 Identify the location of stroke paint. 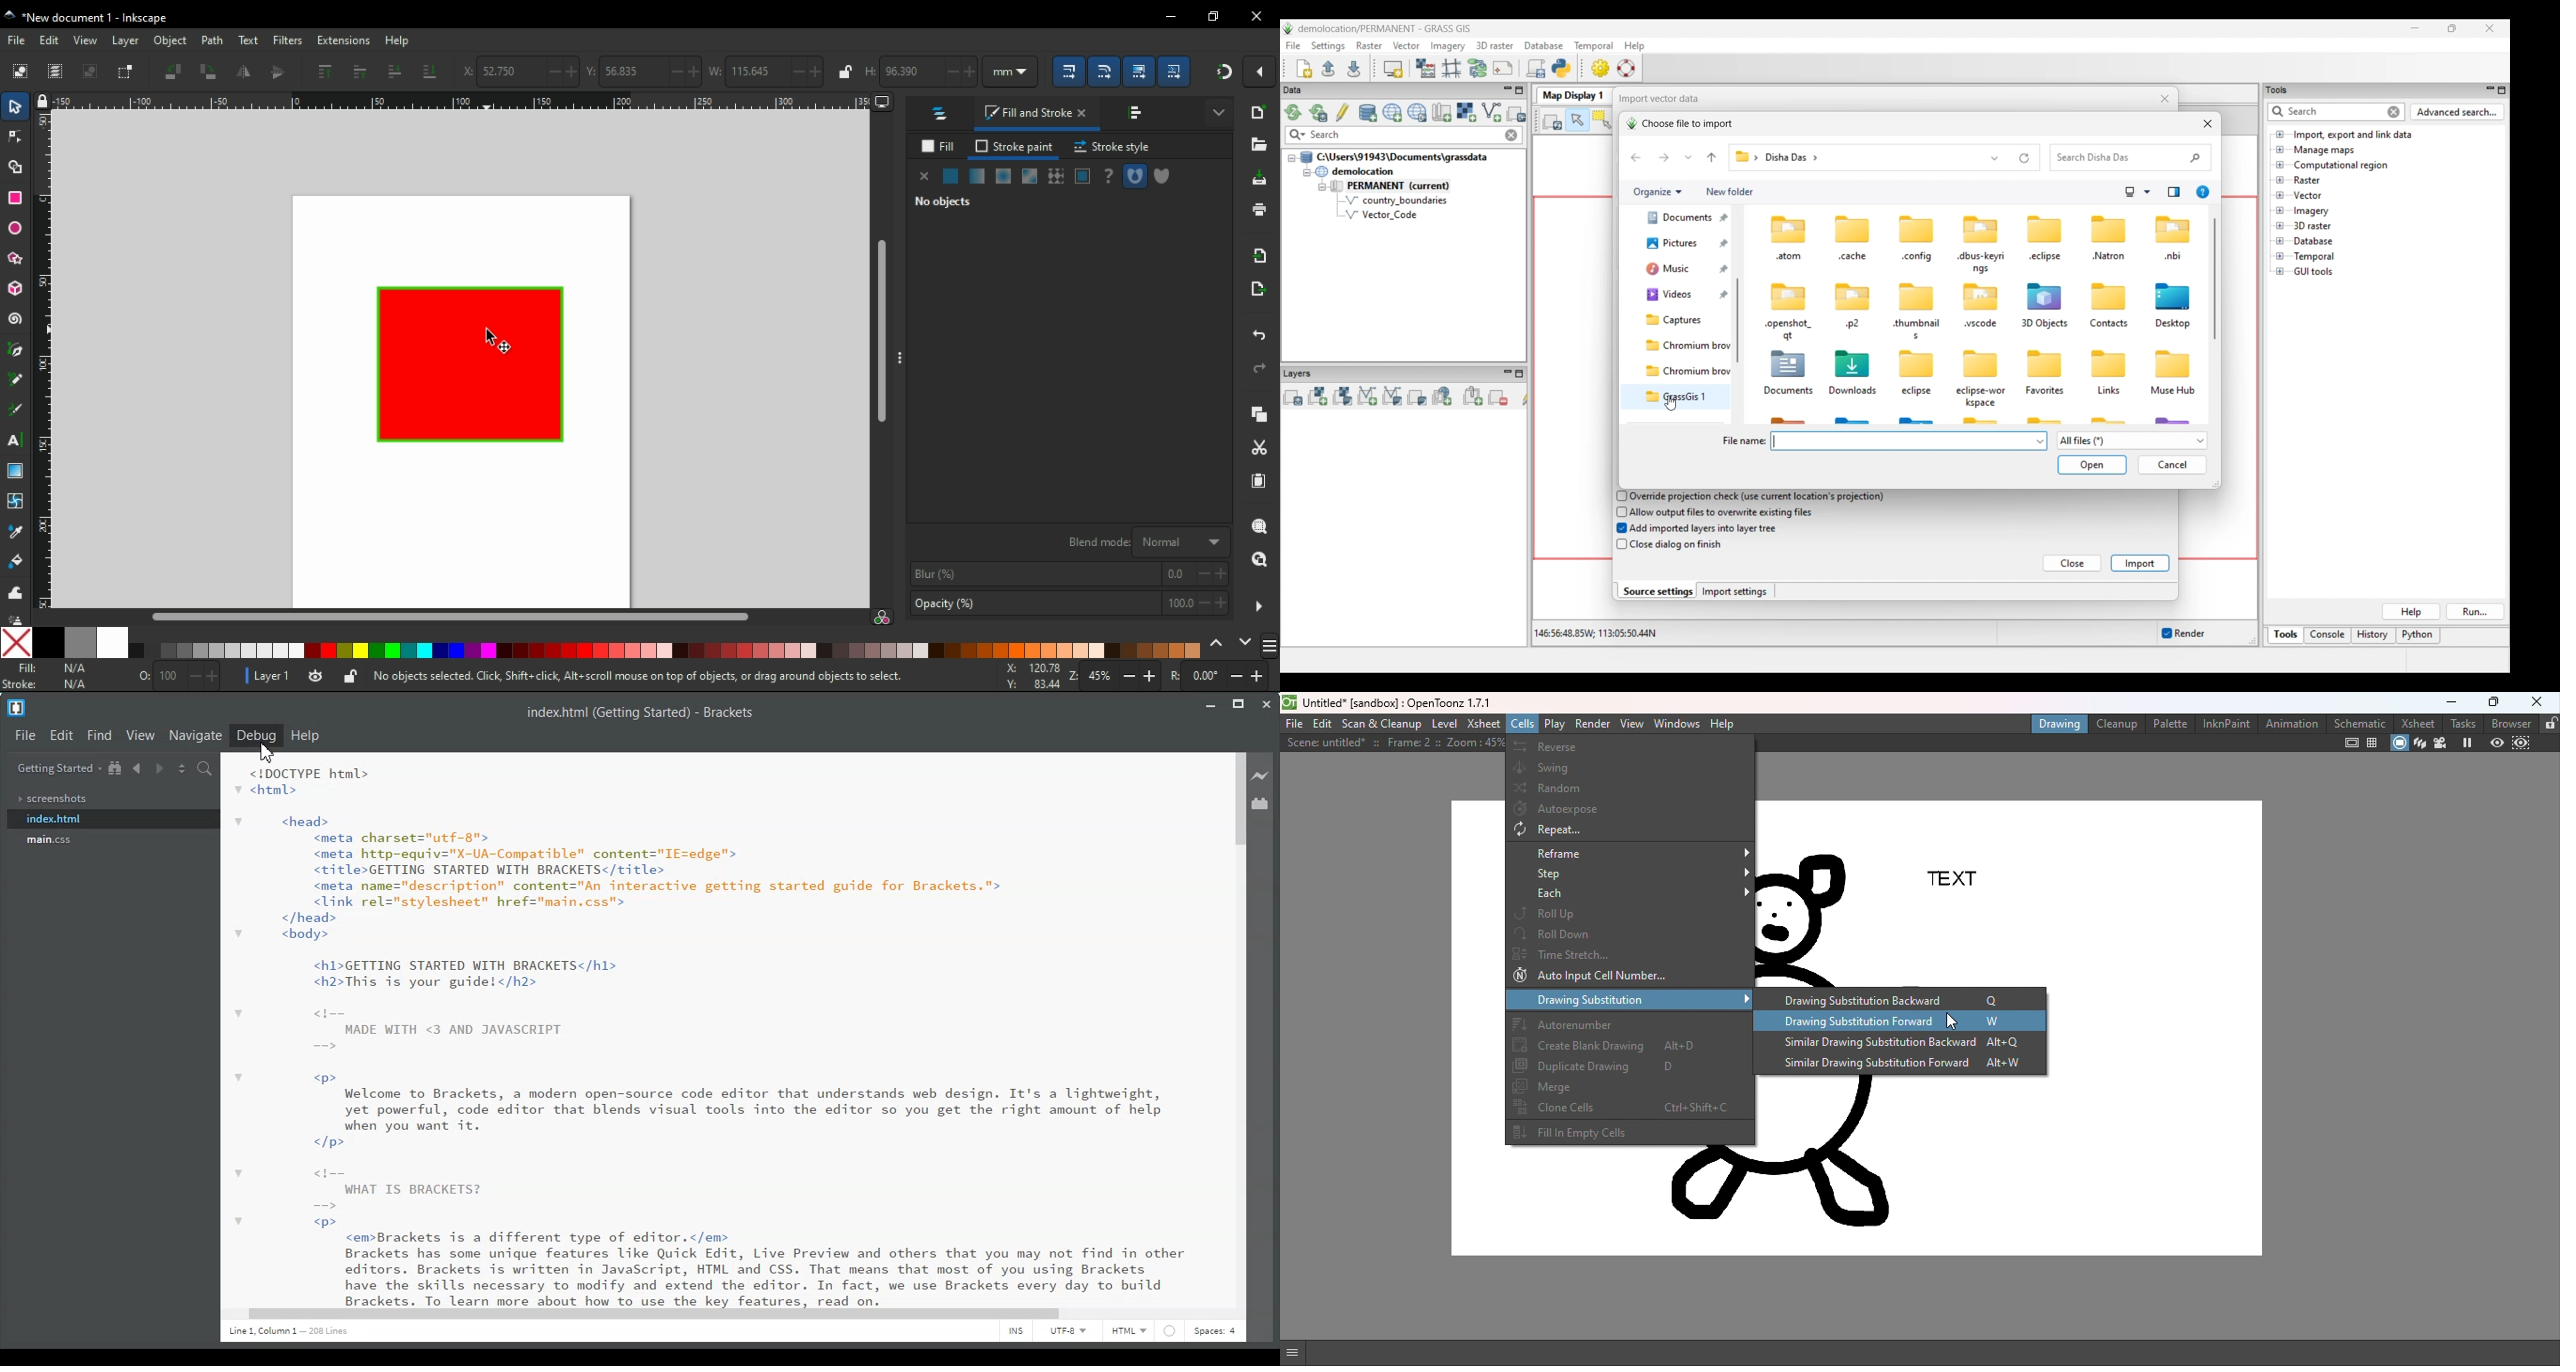
(1015, 147).